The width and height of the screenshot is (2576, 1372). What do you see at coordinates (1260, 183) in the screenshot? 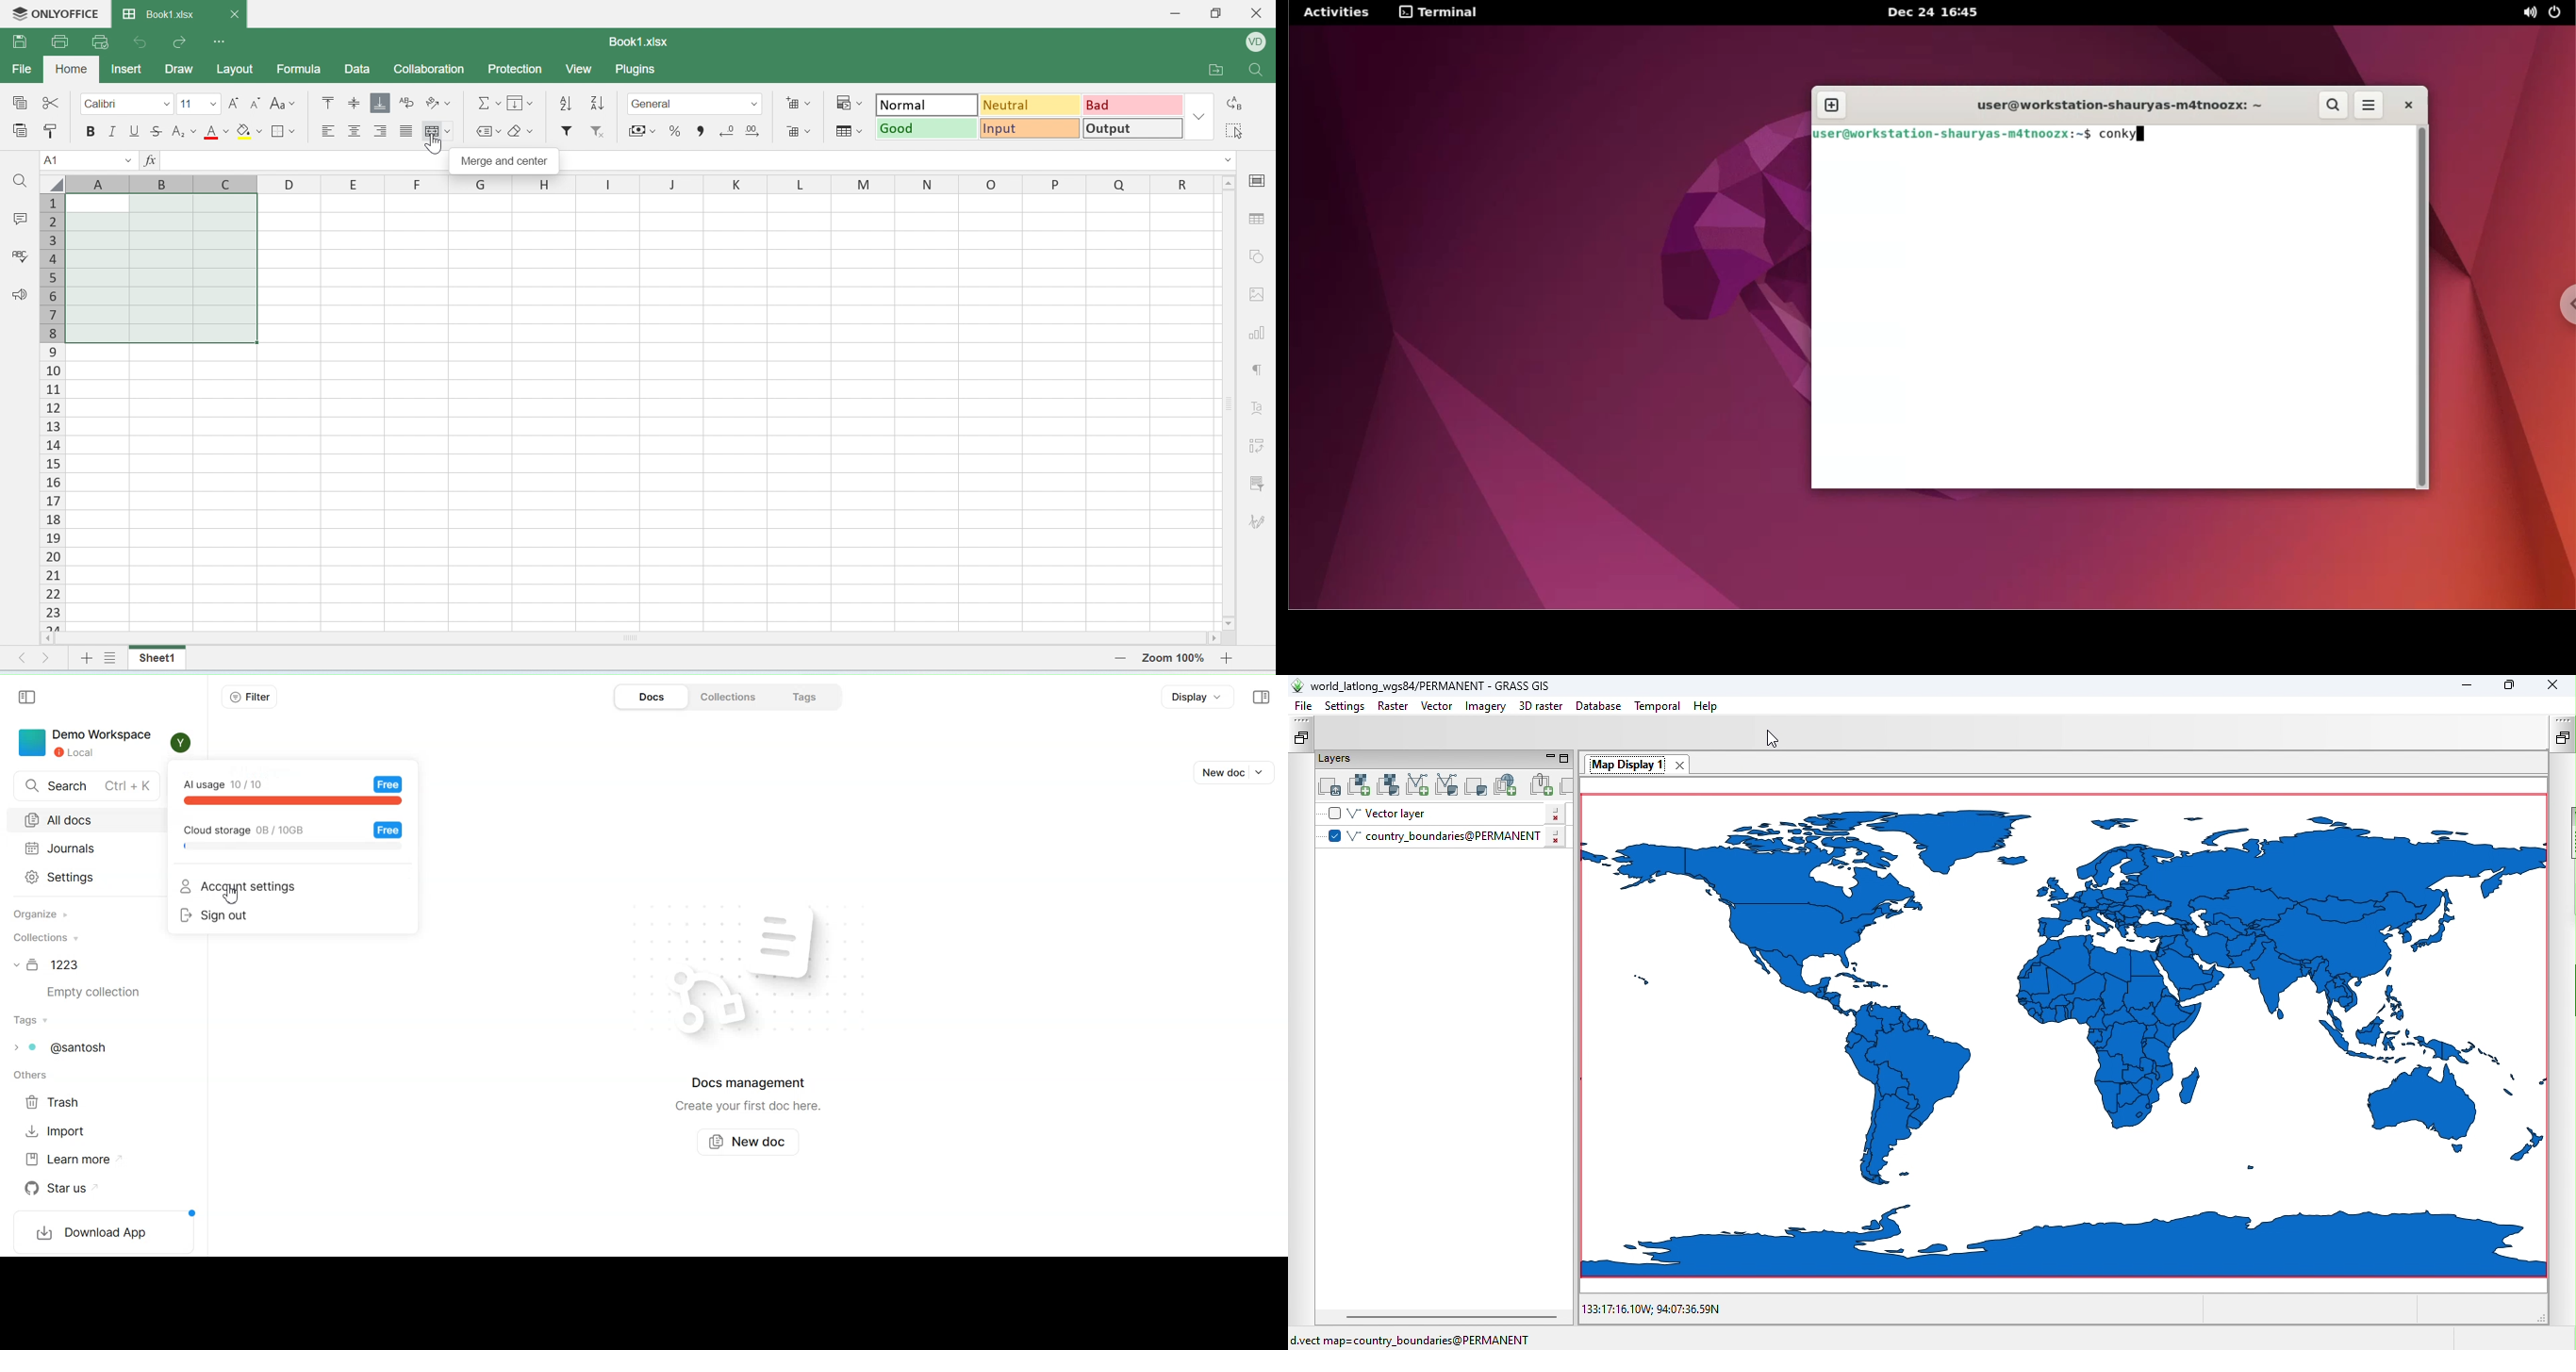
I see `cell settings` at bounding box center [1260, 183].